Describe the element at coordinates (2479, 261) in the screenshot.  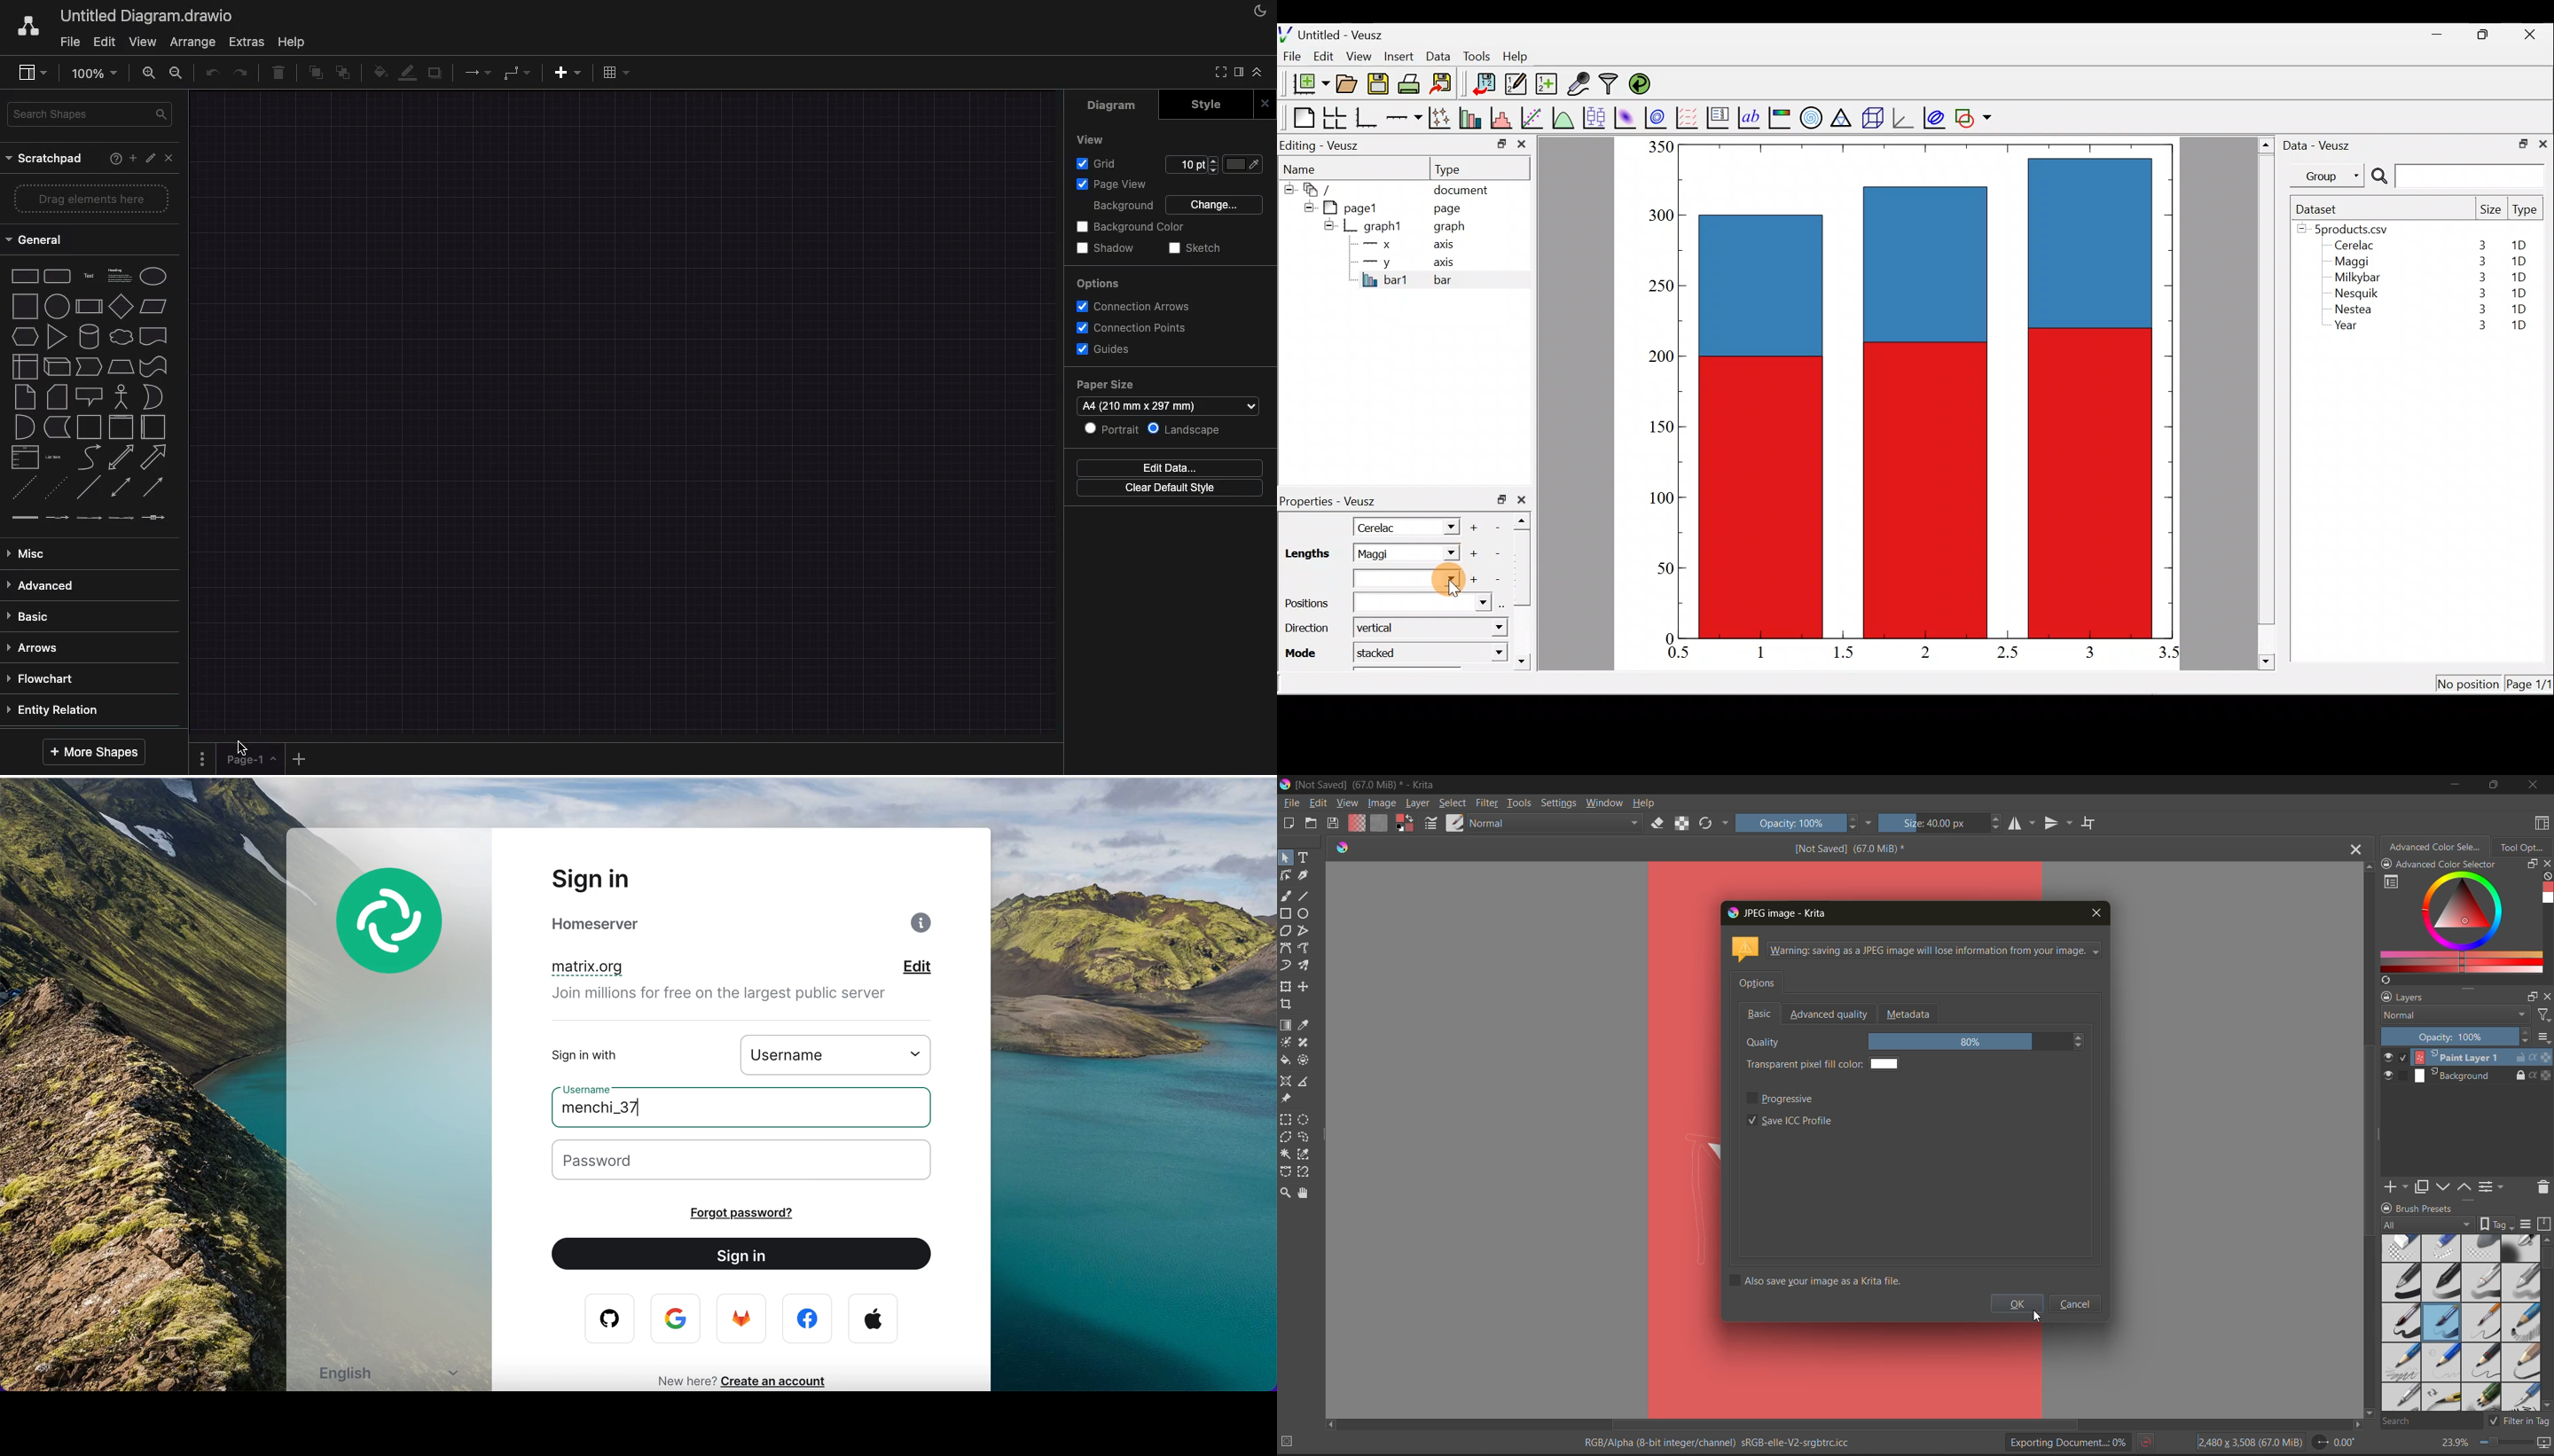
I see `3` at that location.